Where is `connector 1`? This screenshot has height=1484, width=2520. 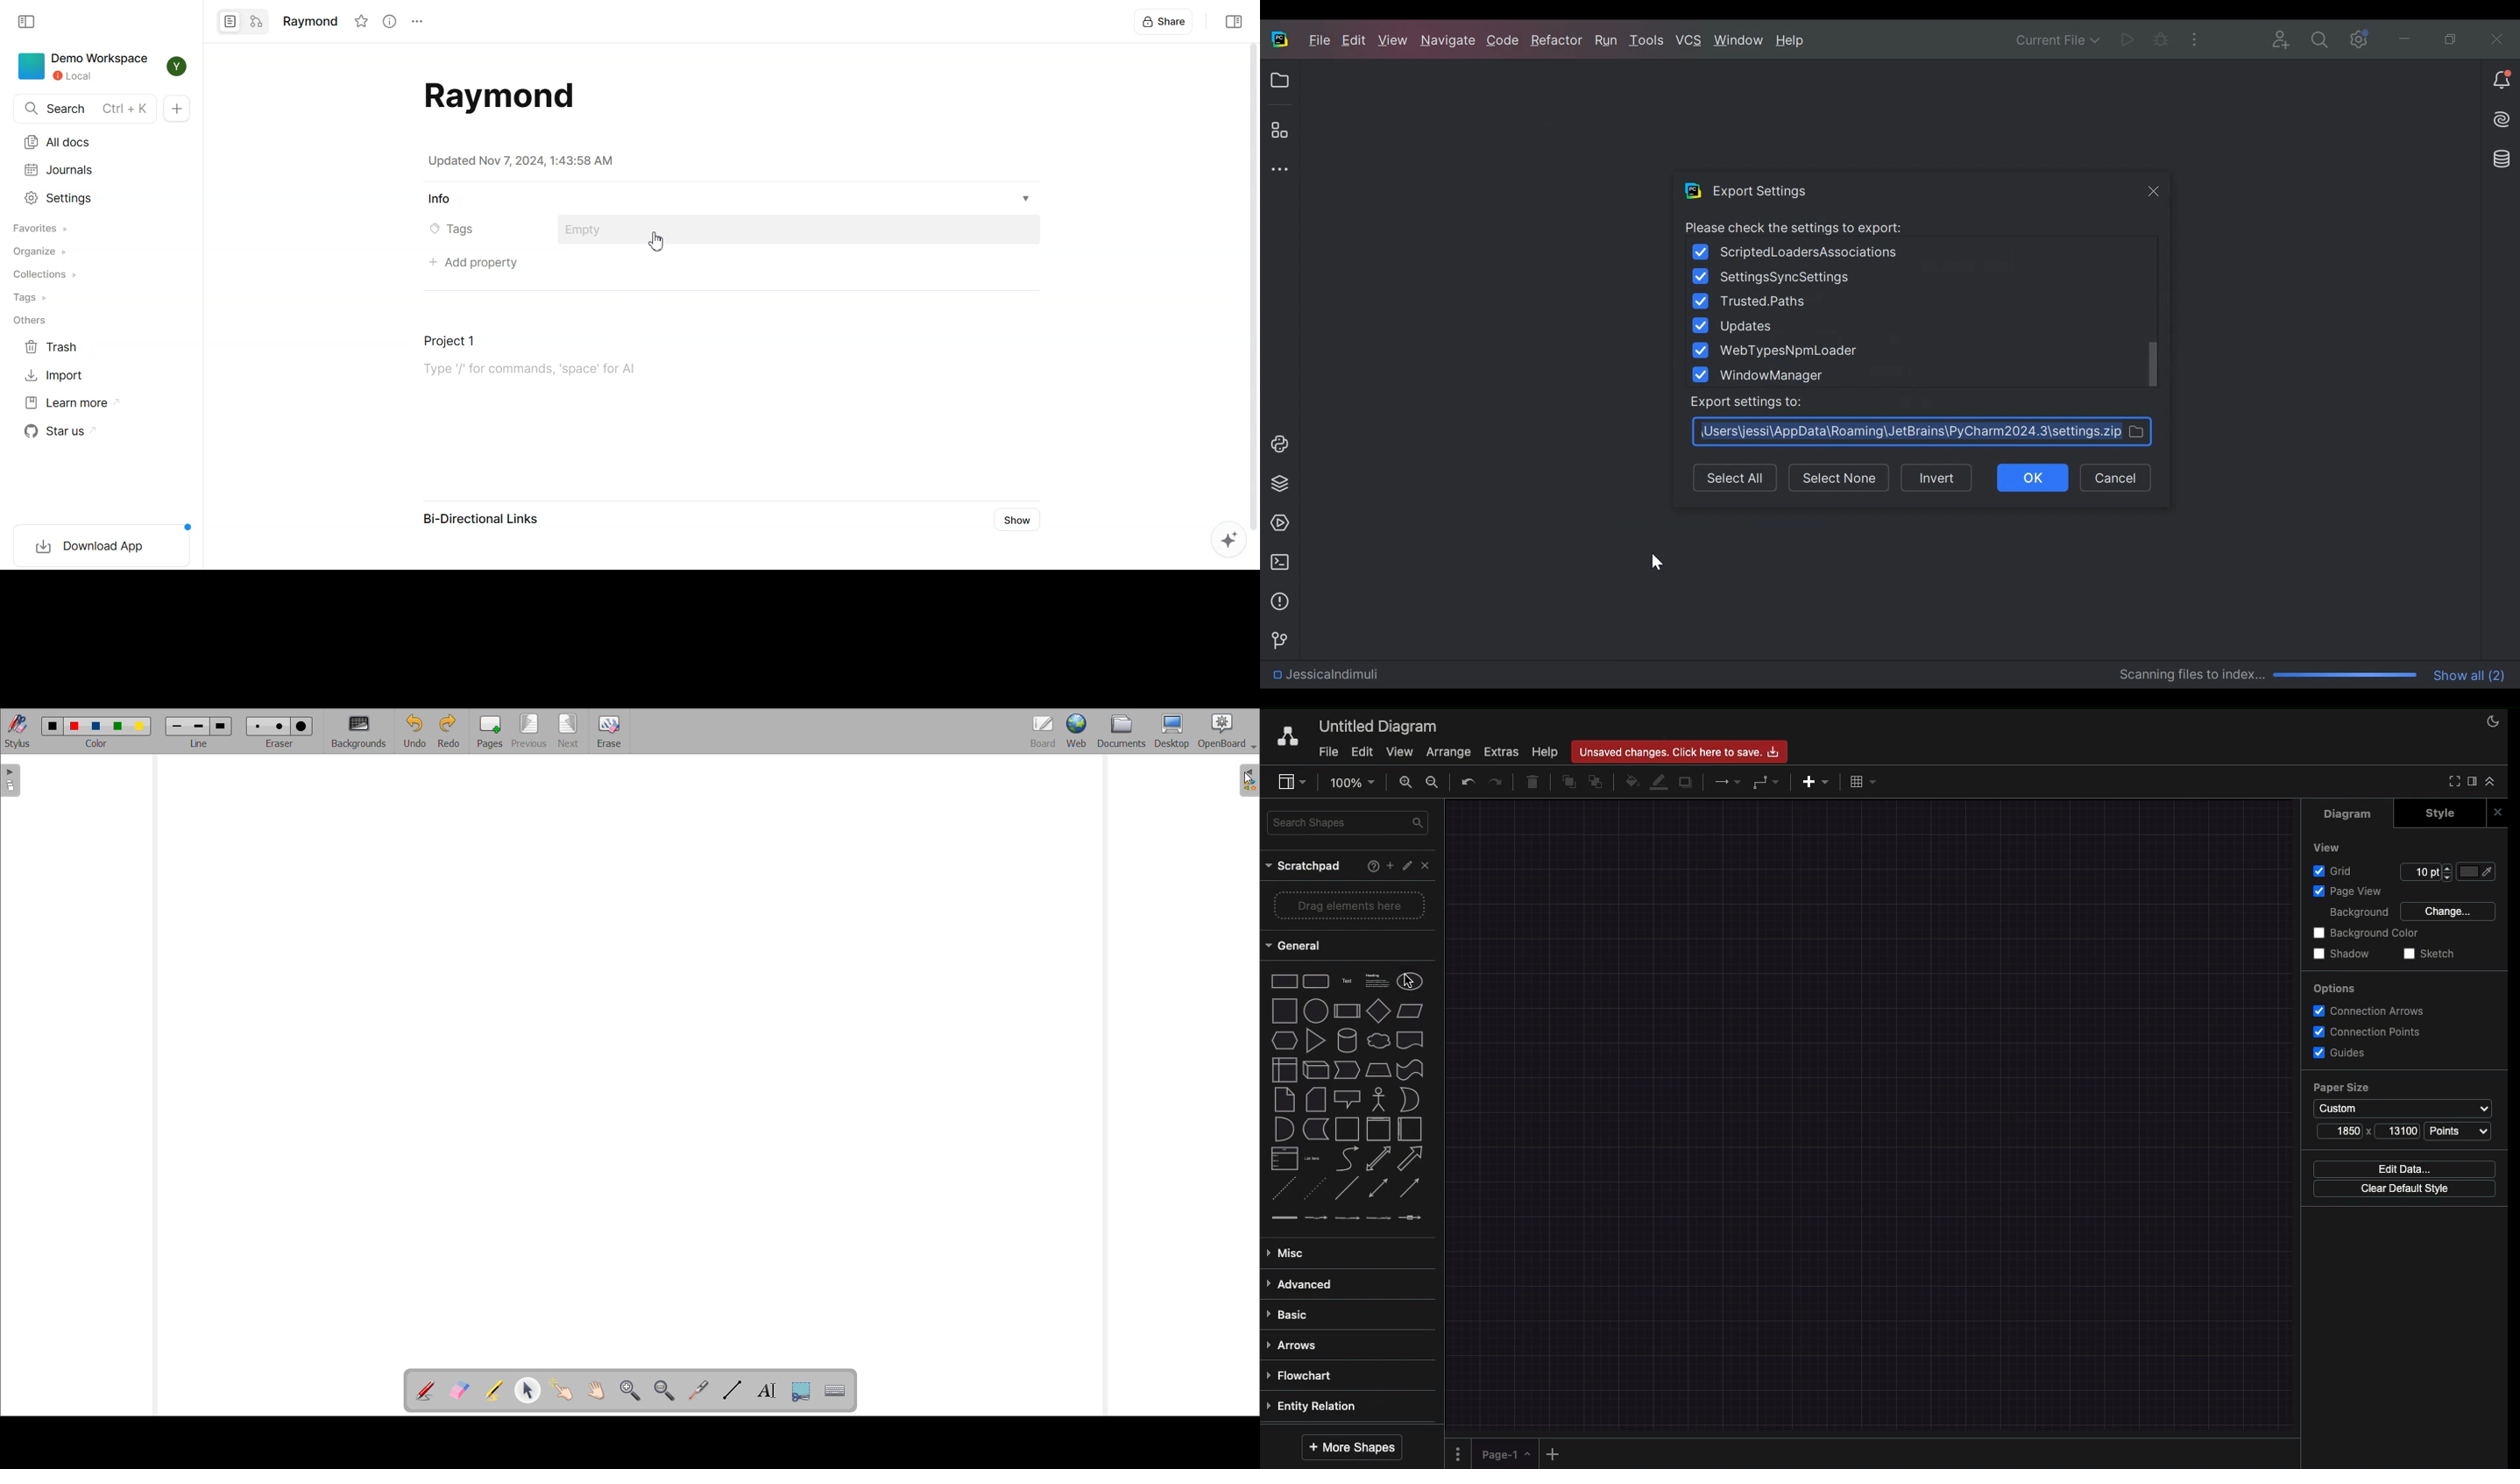 connector 1 is located at coordinates (1282, 1218).